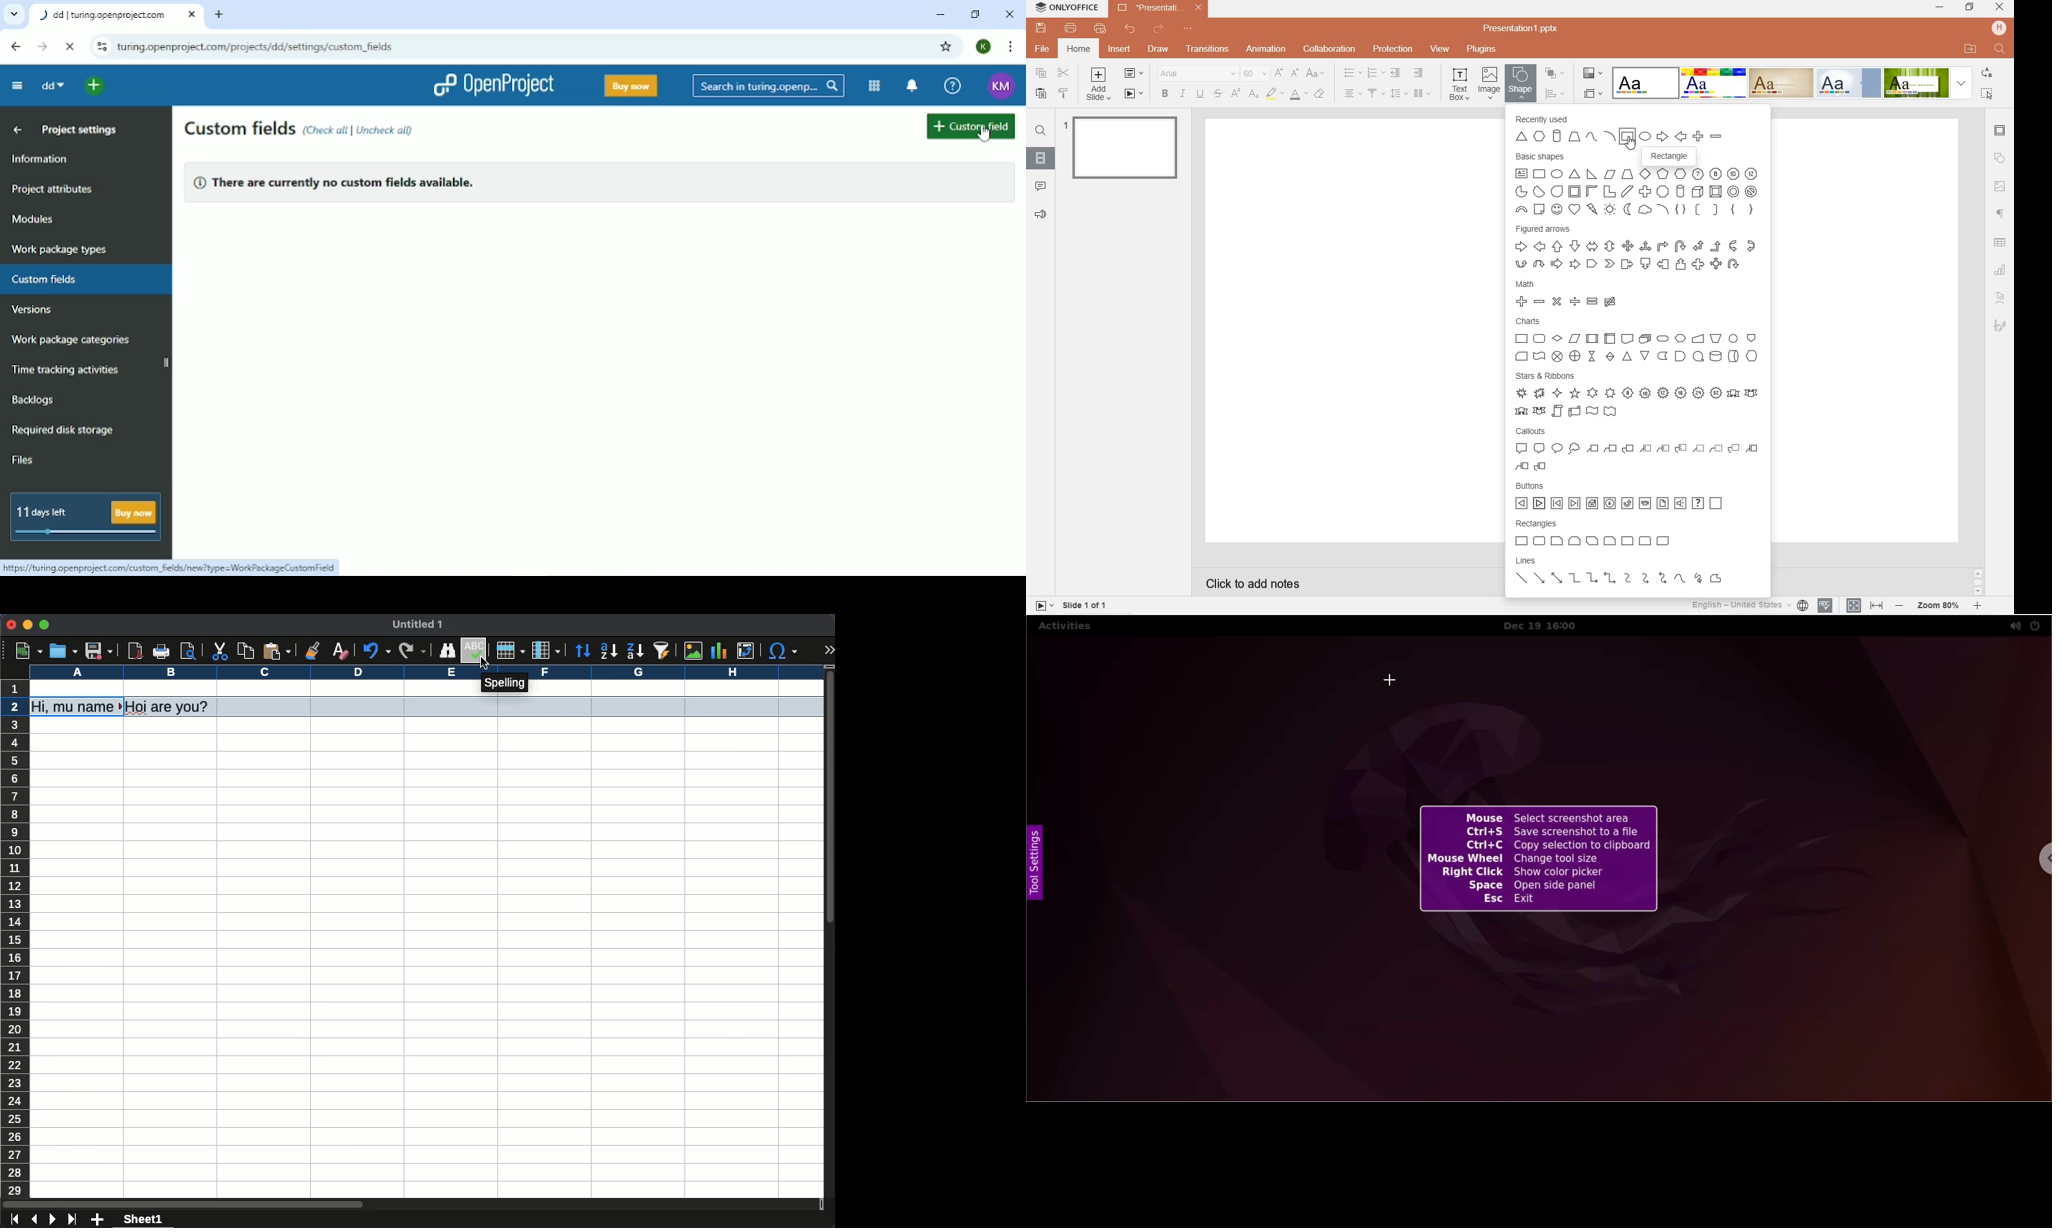 The image size is (2072, 1232). What do you see at coordinates (1574, 339) in the screenshot?
I see `Data` at bounding box center [1574, 339].